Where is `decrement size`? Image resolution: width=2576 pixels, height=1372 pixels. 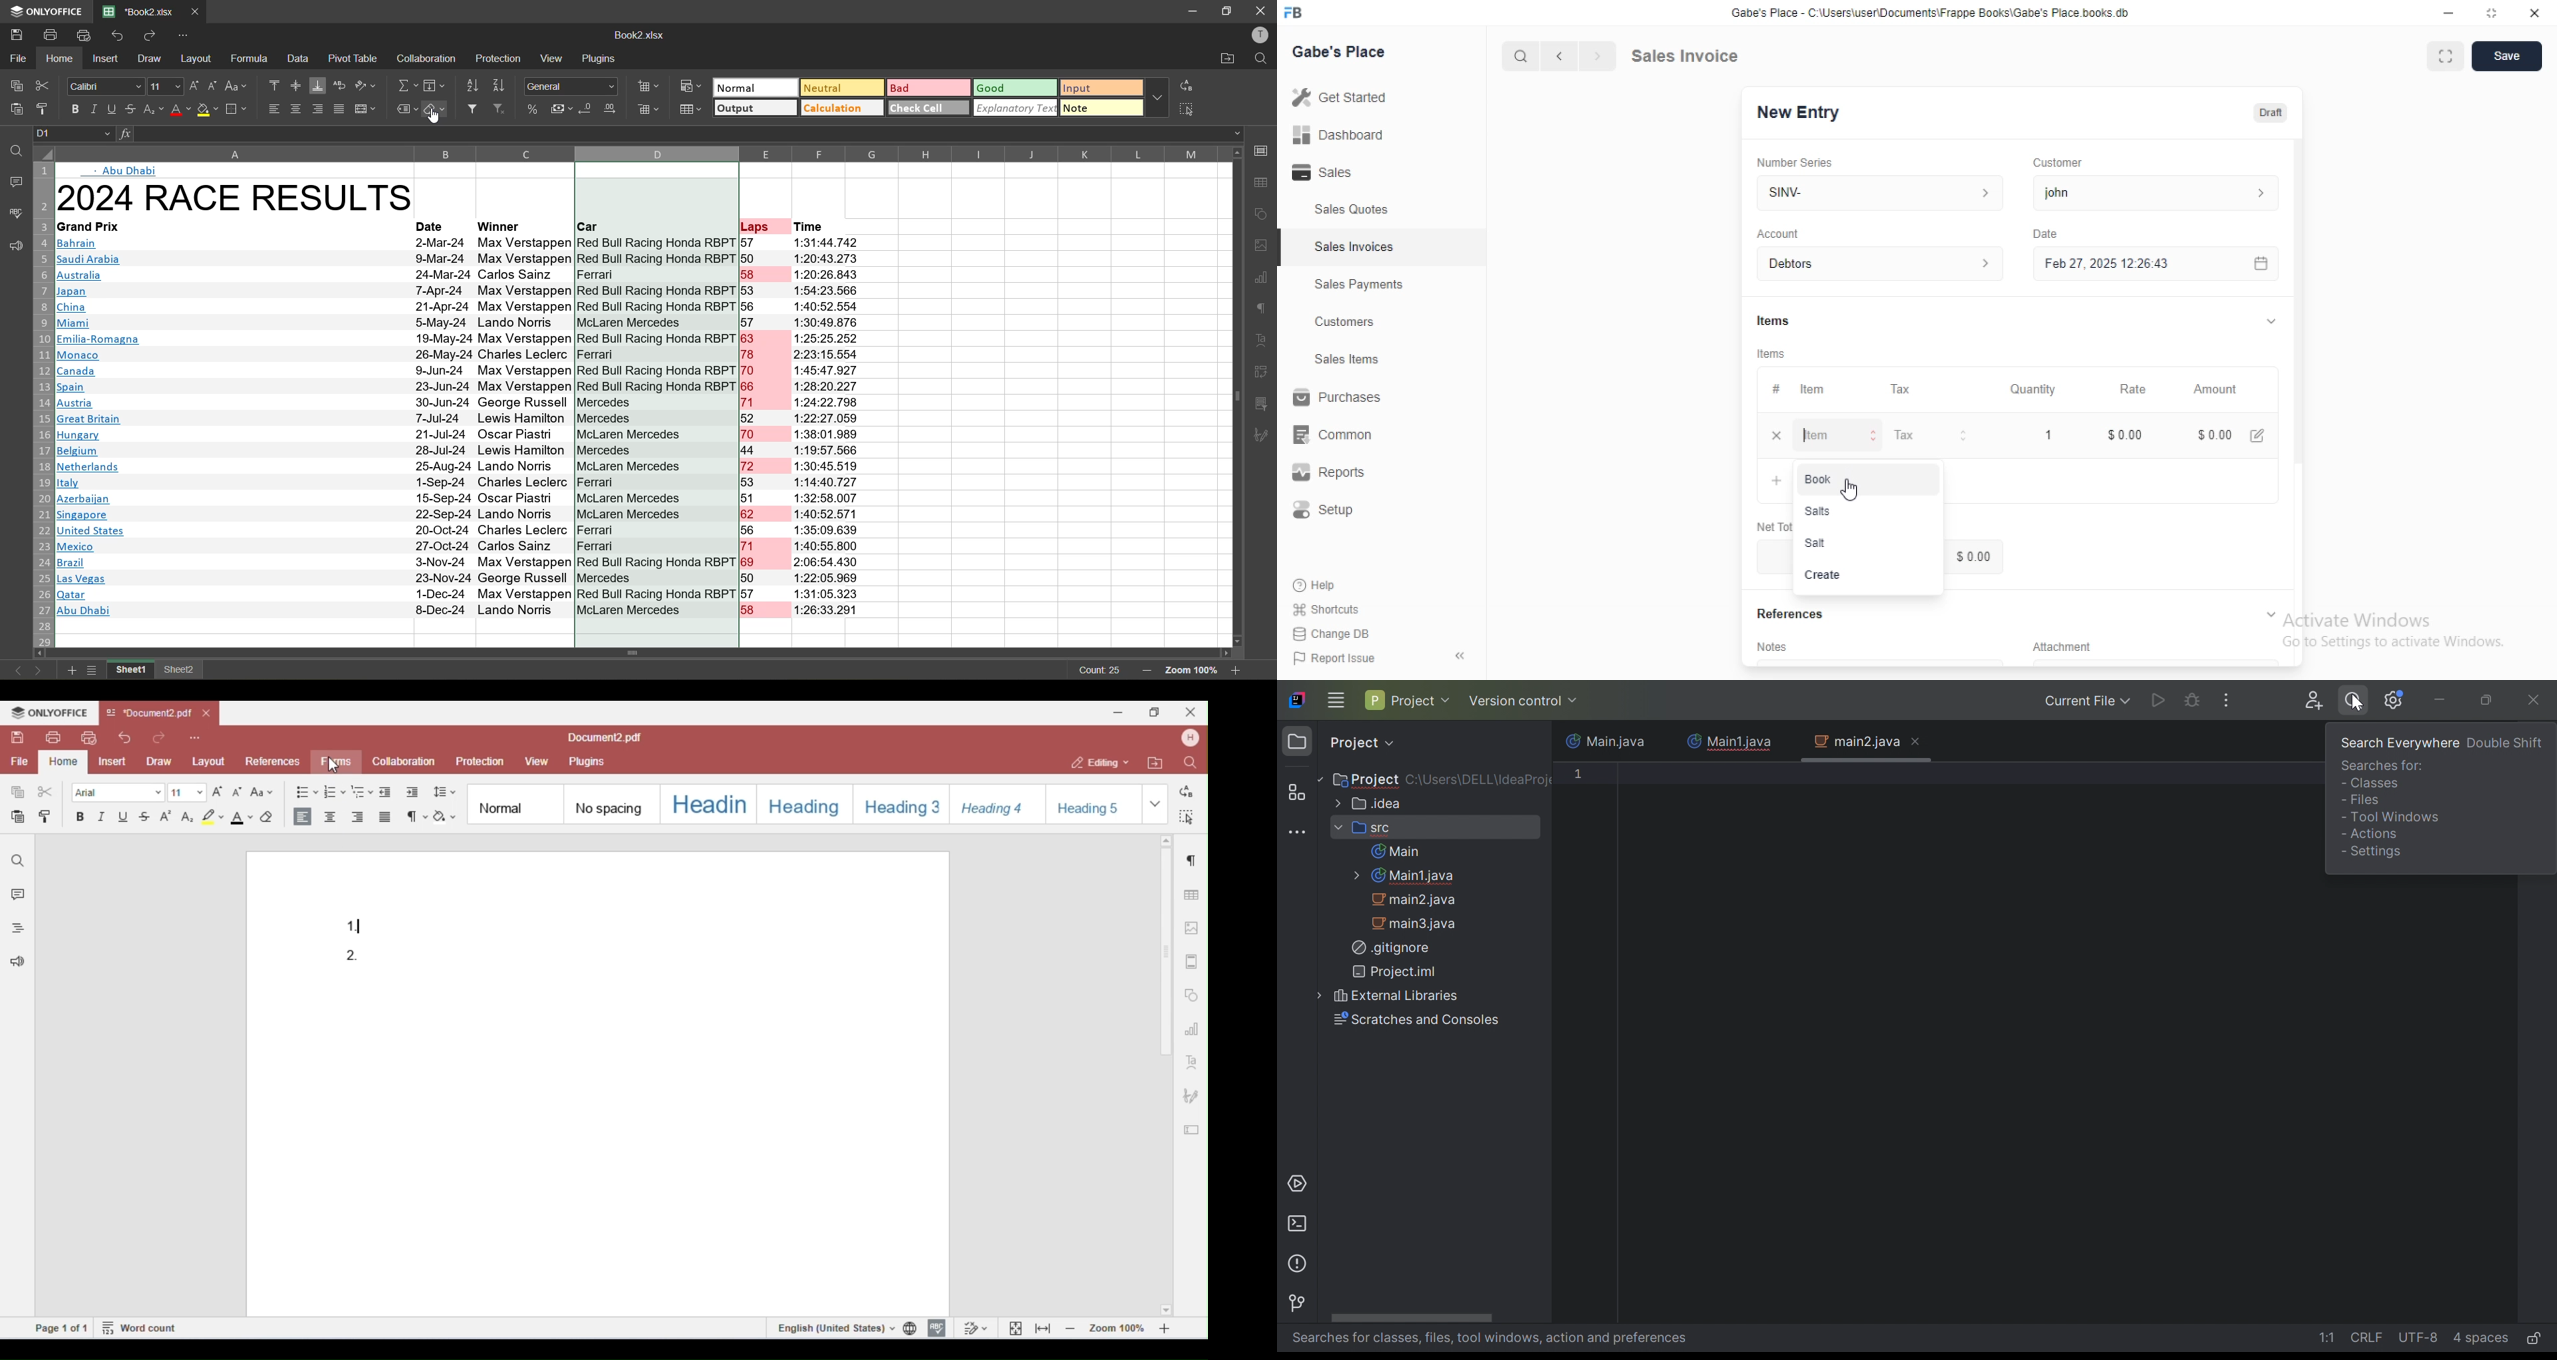
decrement size is located at coordinates (215, 87).